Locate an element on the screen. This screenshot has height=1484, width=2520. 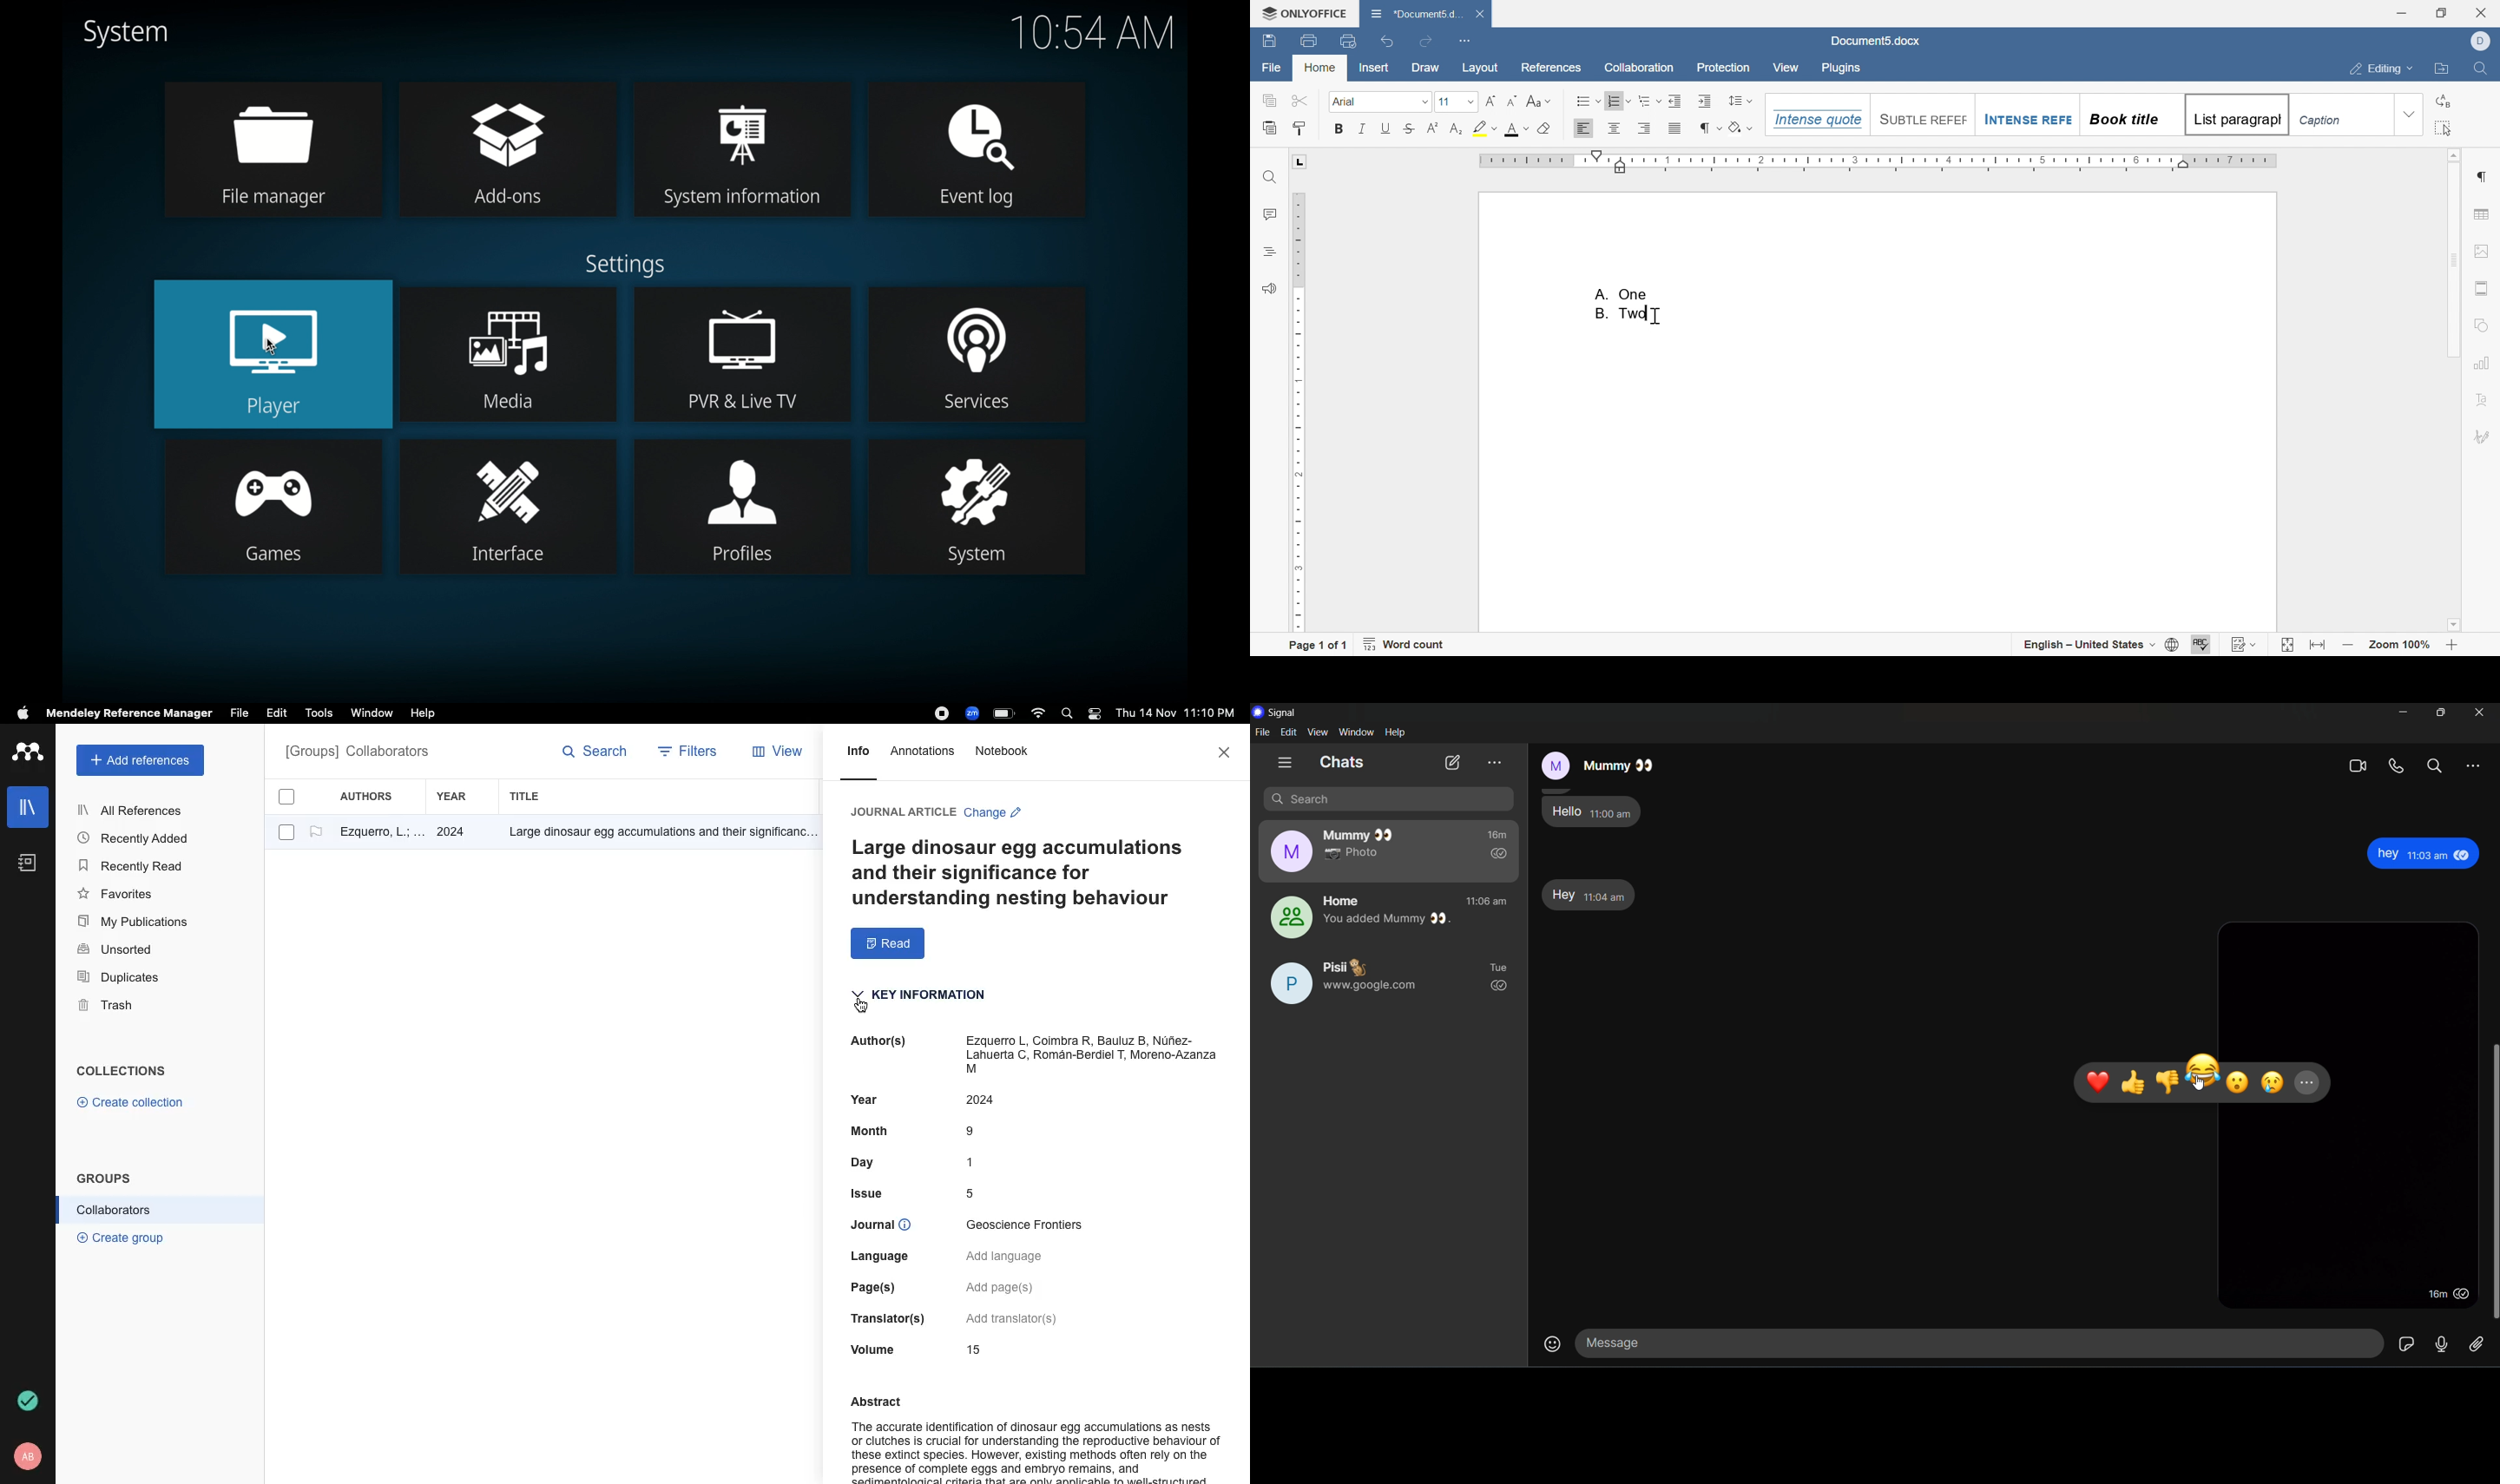
GROUPS is located at coordinates (104, 1177).